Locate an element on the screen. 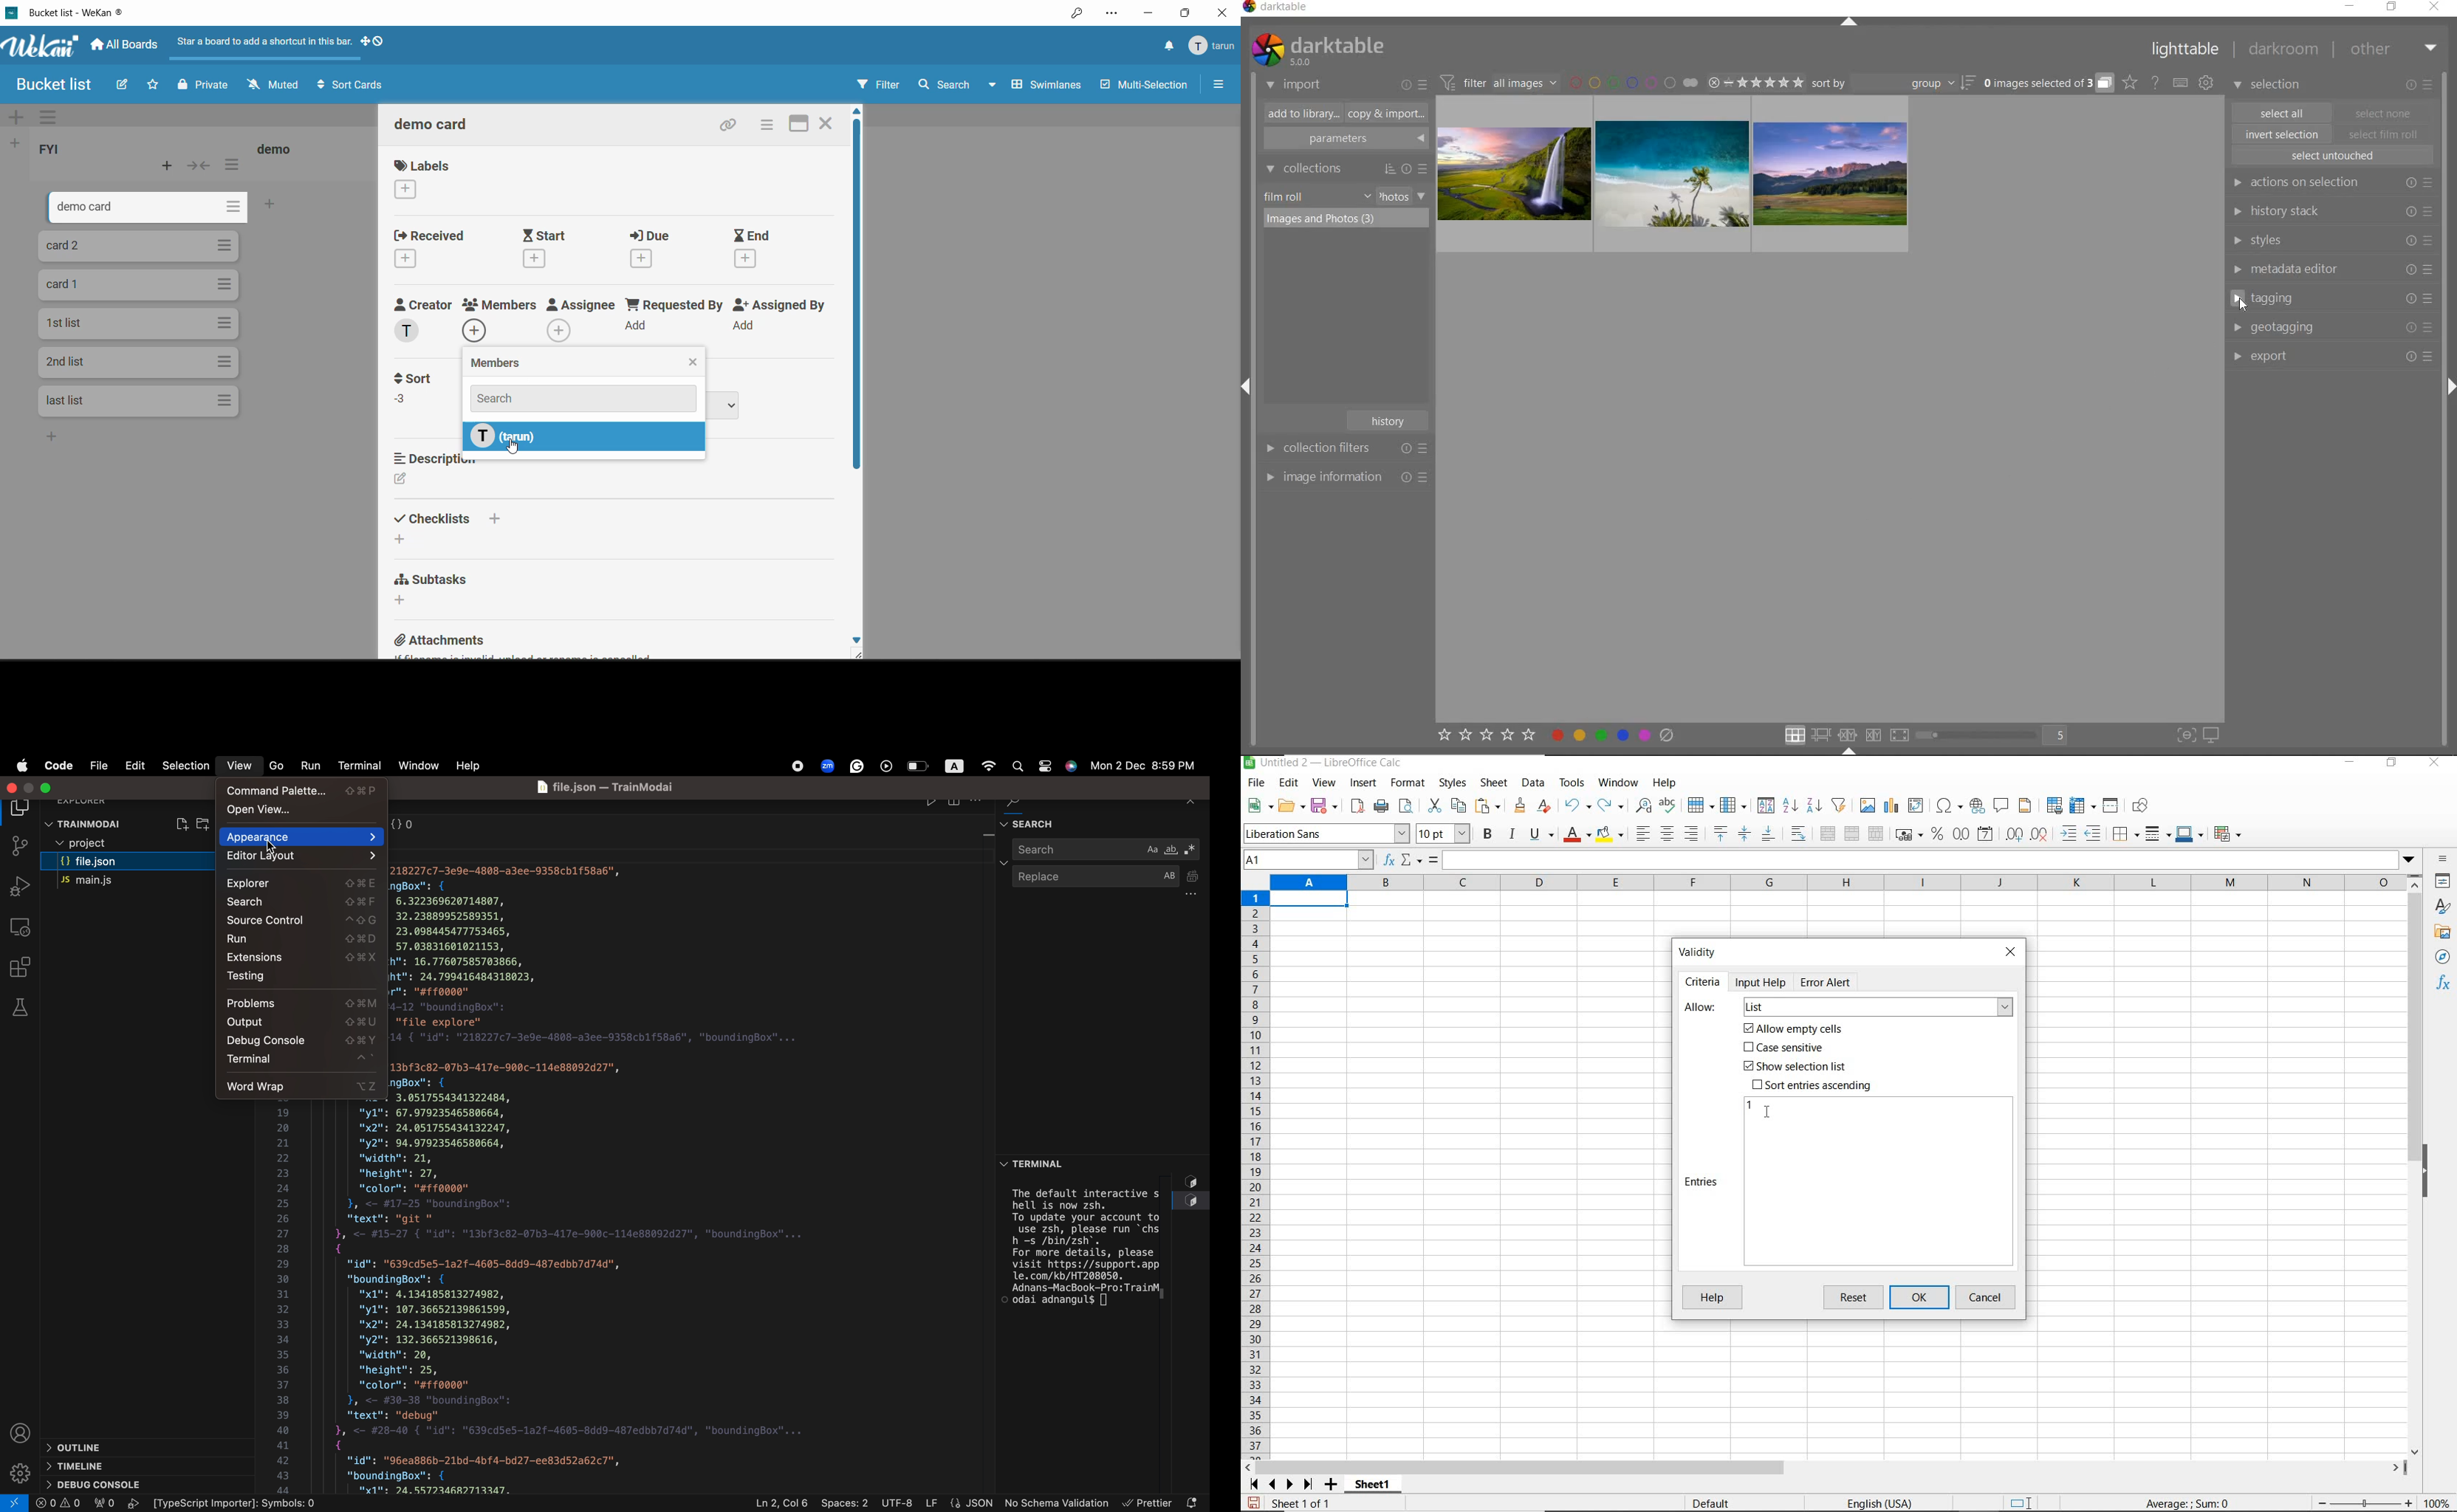 The height and width of the screenshot is (1512, 2464). click to change the type of overlay shown on thumbnails is located at coordinates (2131, 83).